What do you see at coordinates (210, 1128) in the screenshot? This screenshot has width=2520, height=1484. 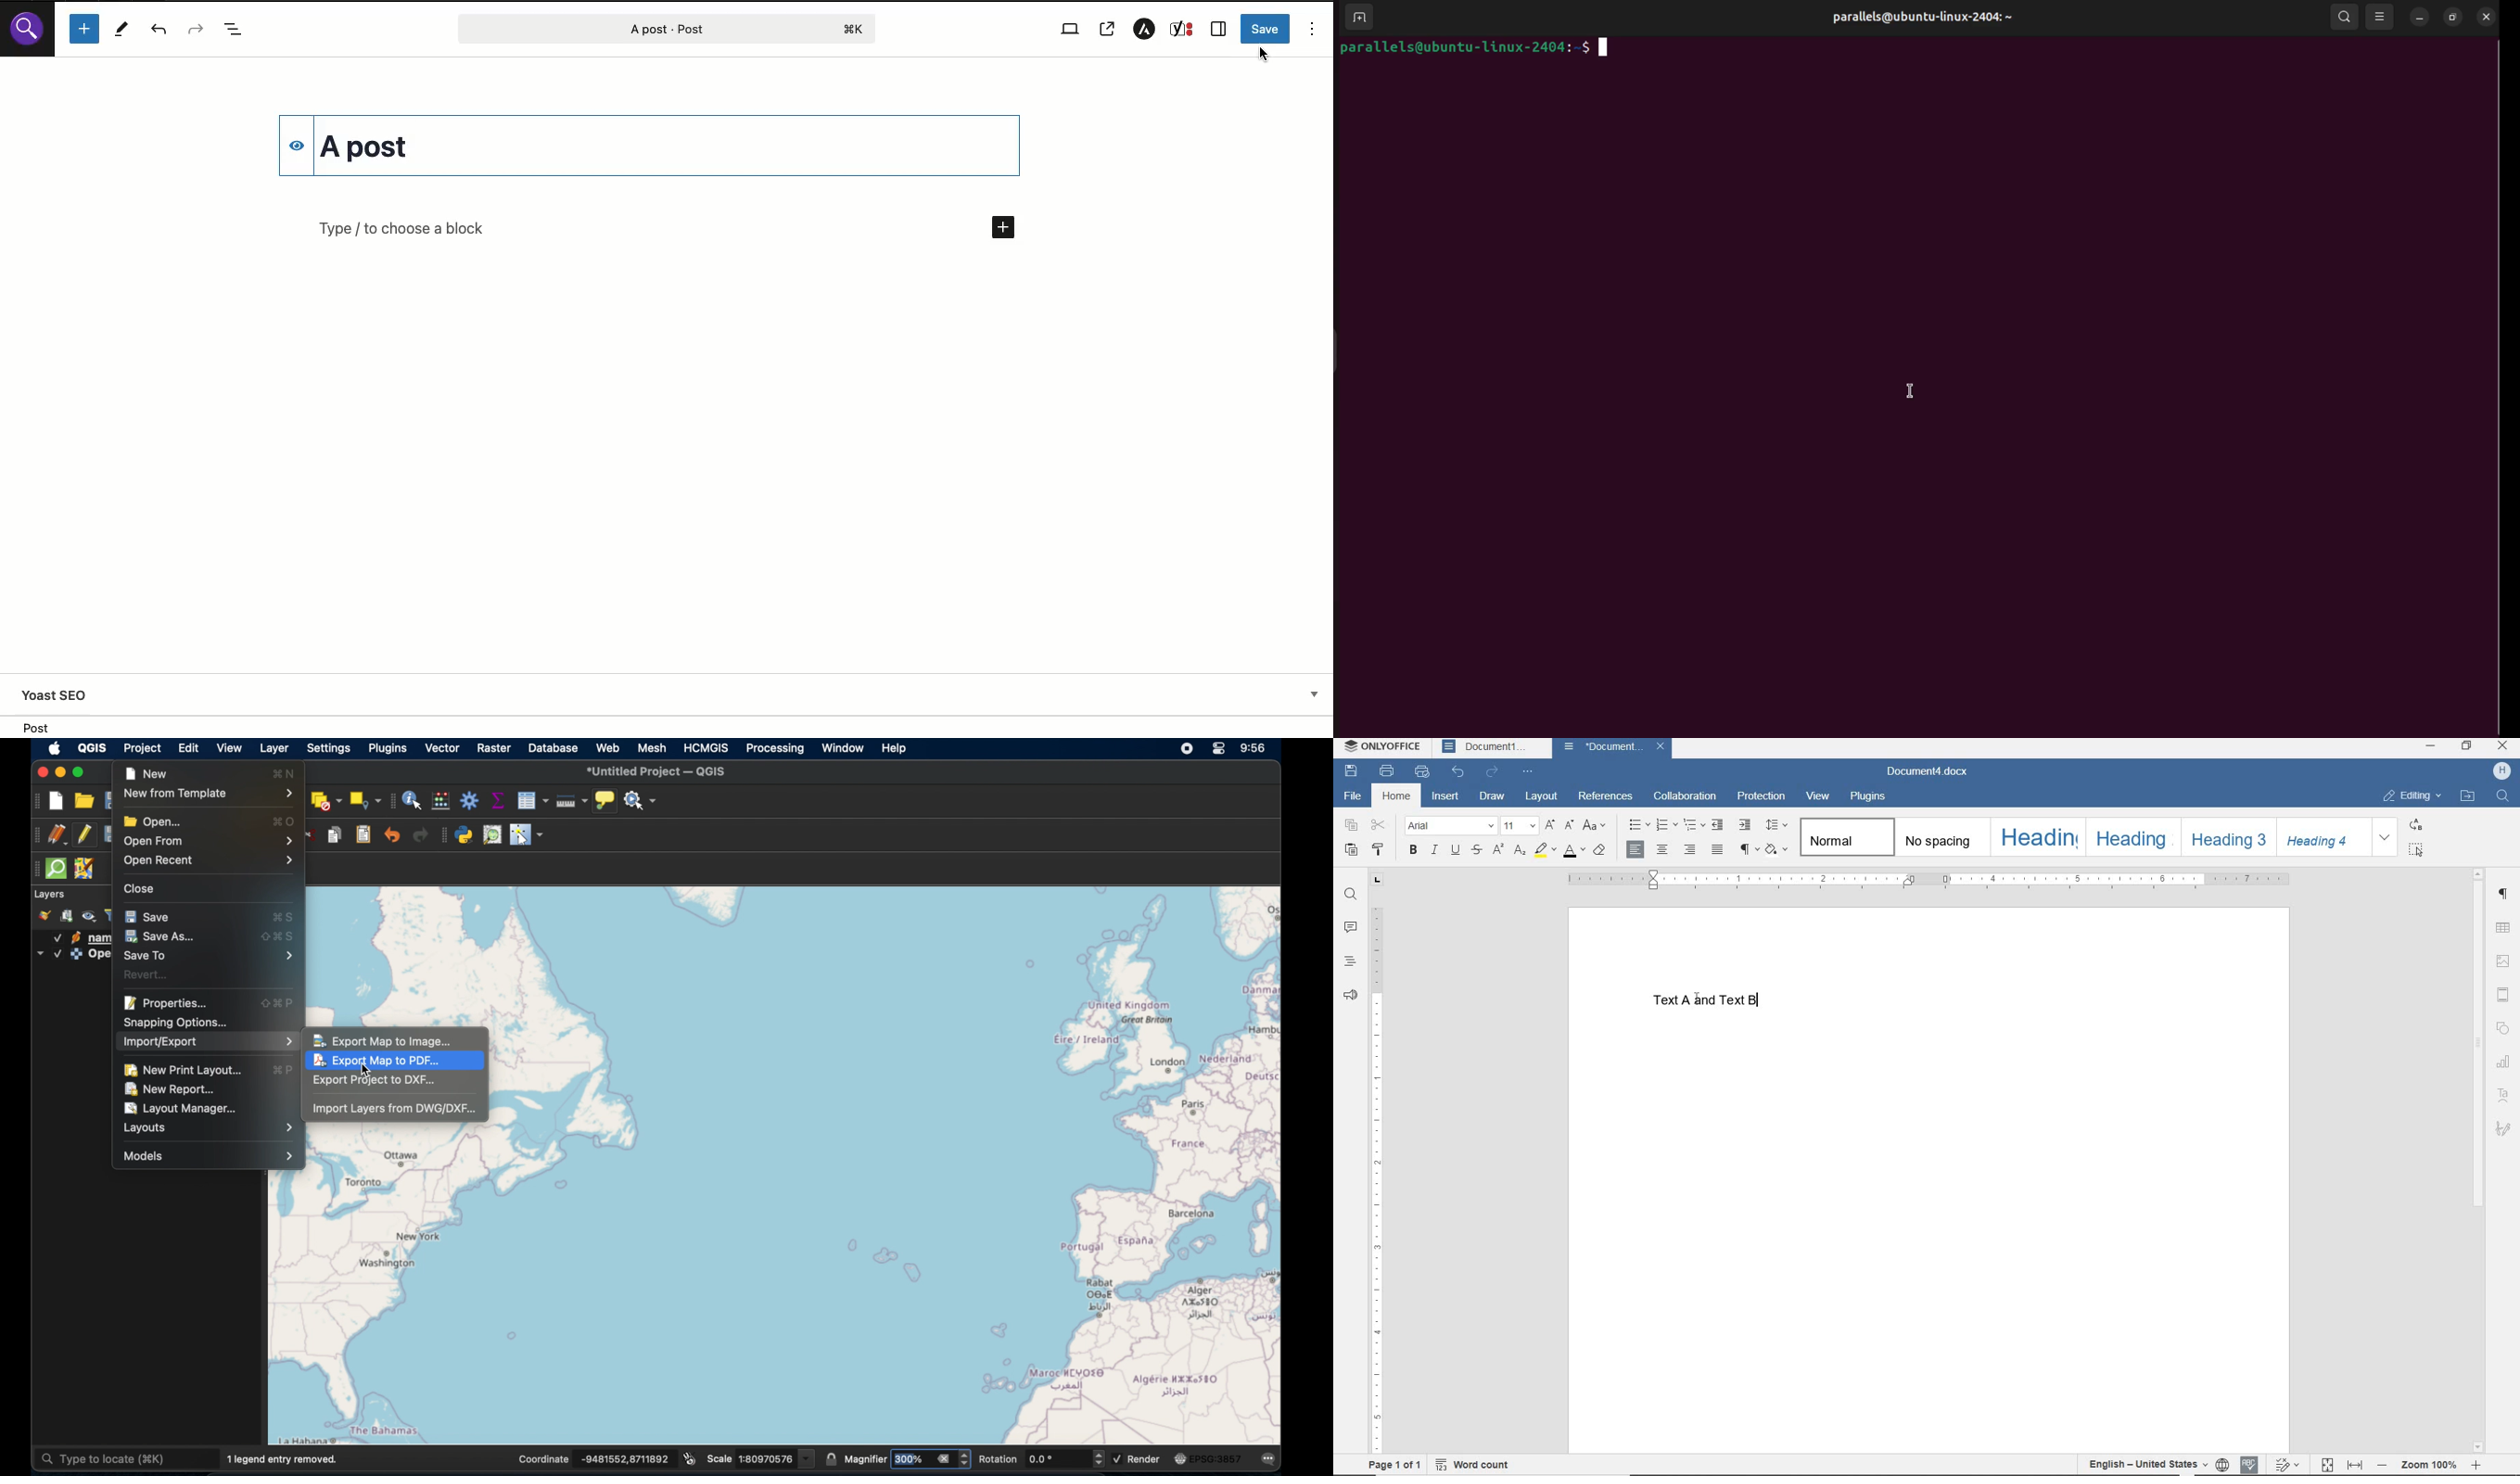 I see `layout` at bounding box center [210, 1128].